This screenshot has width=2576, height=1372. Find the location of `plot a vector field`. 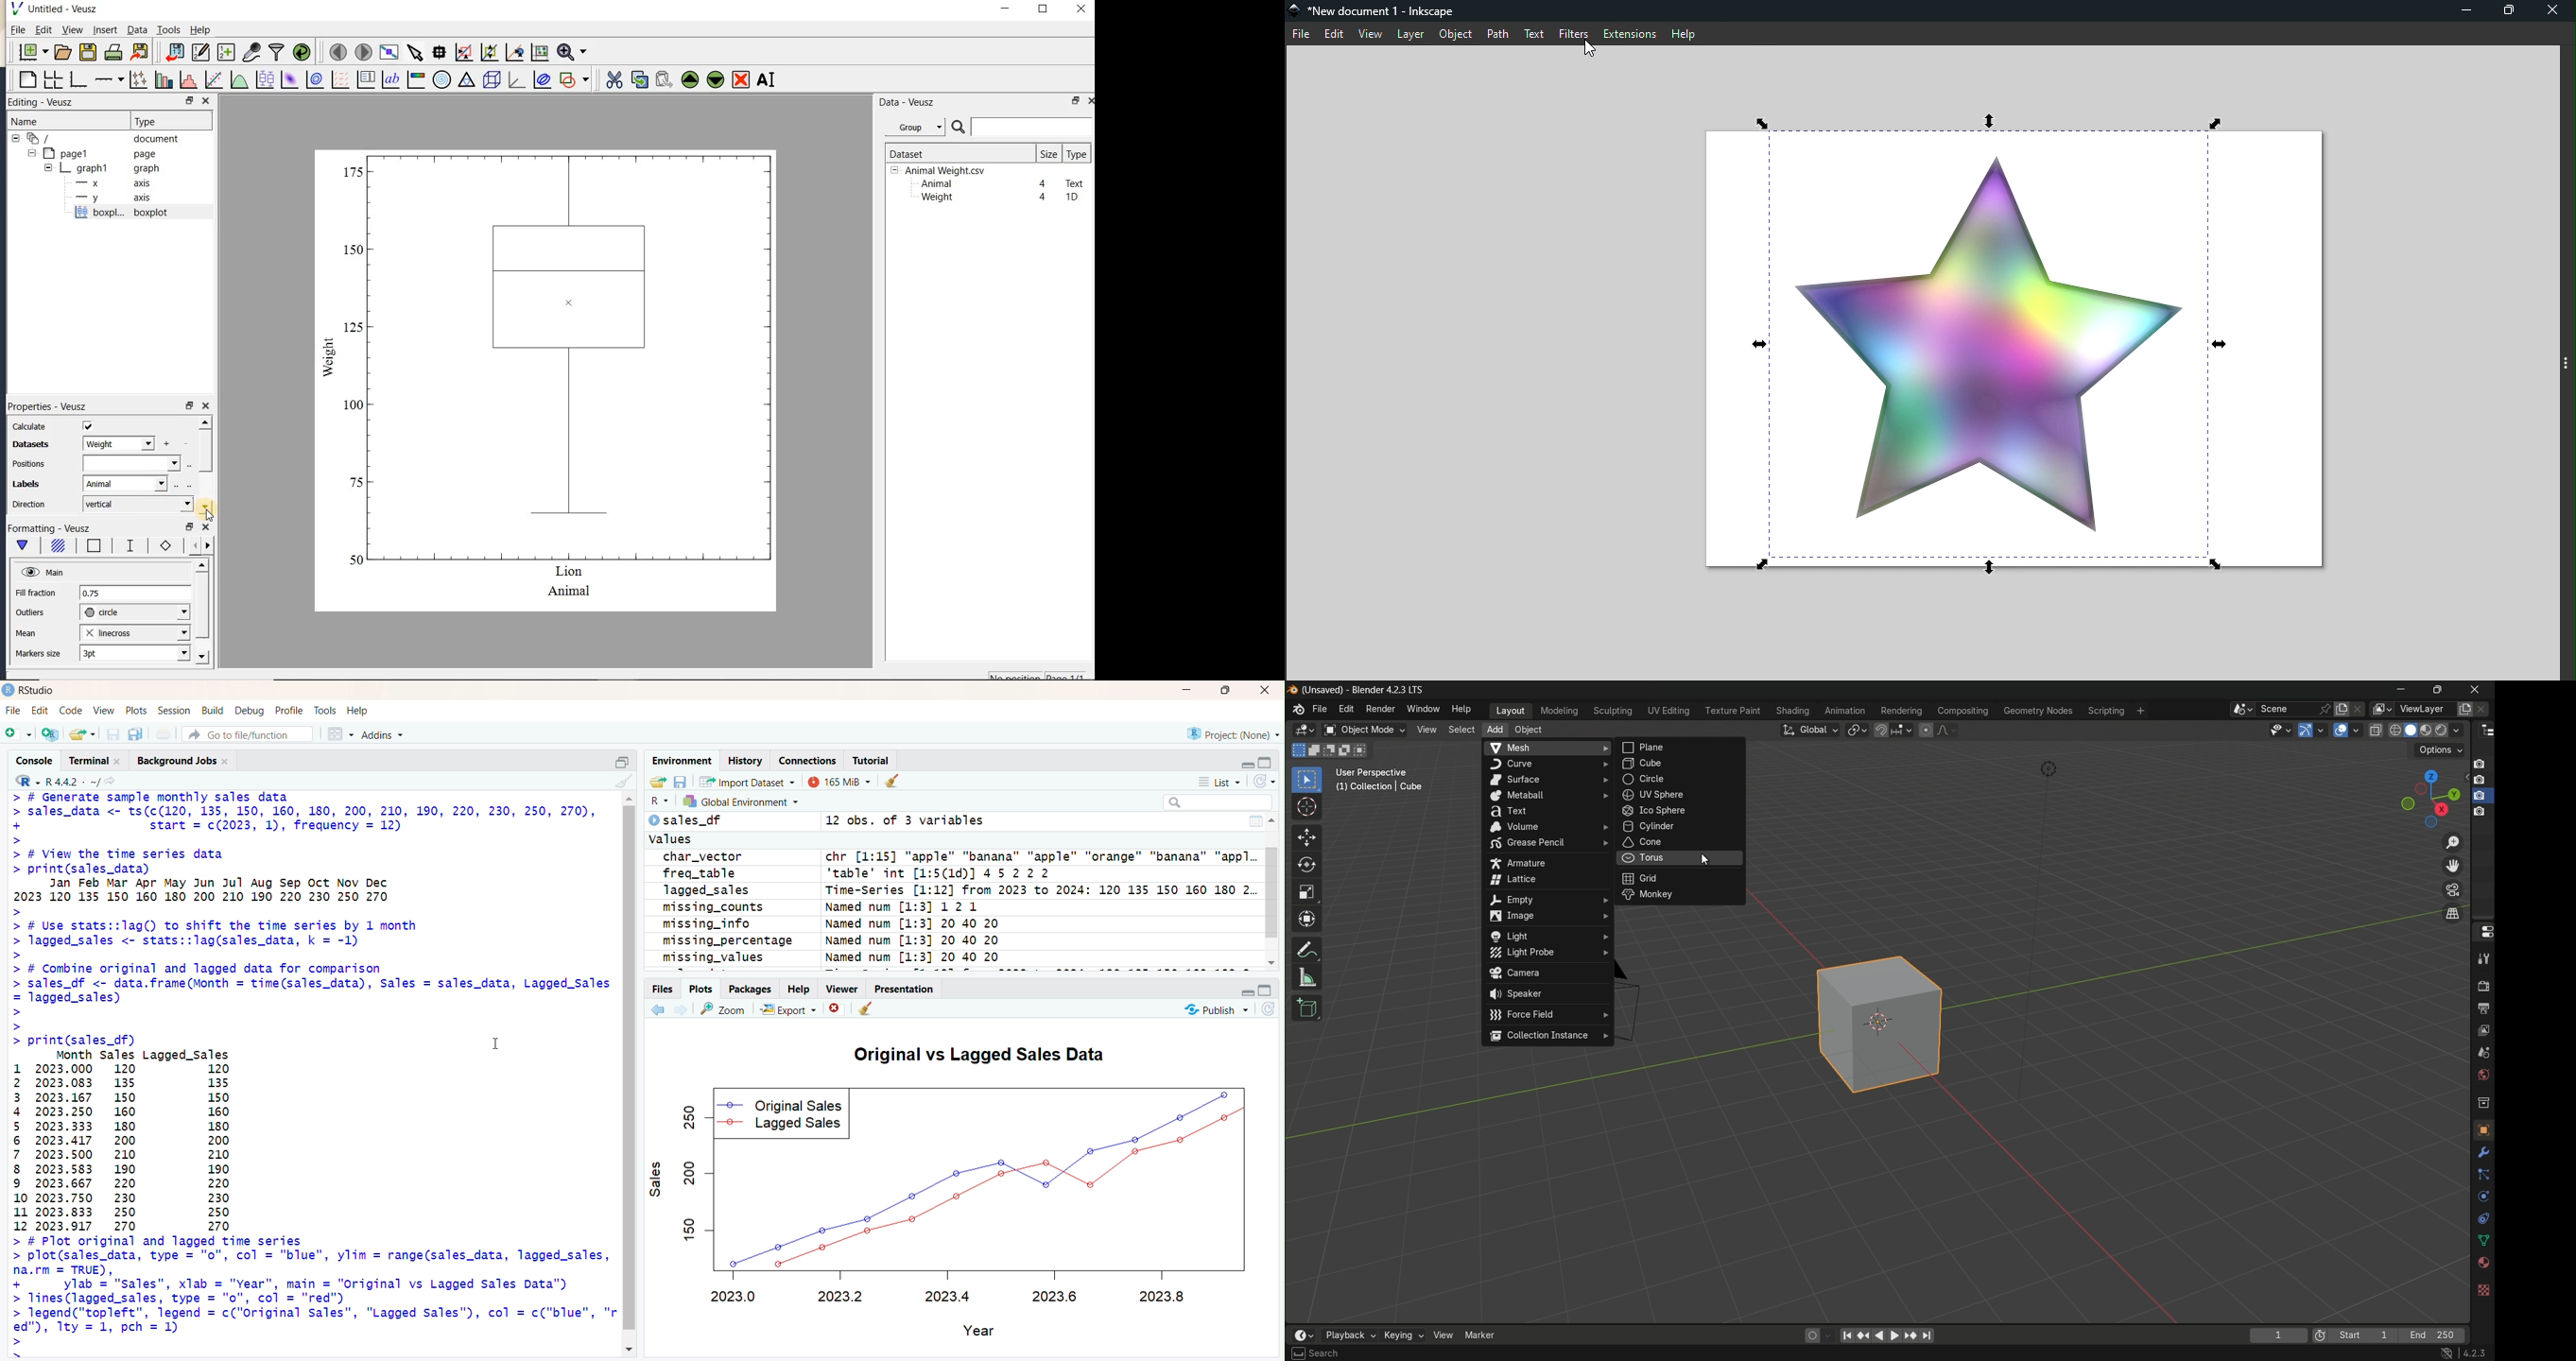

plot a vector field is located at coordinates (338, 80).